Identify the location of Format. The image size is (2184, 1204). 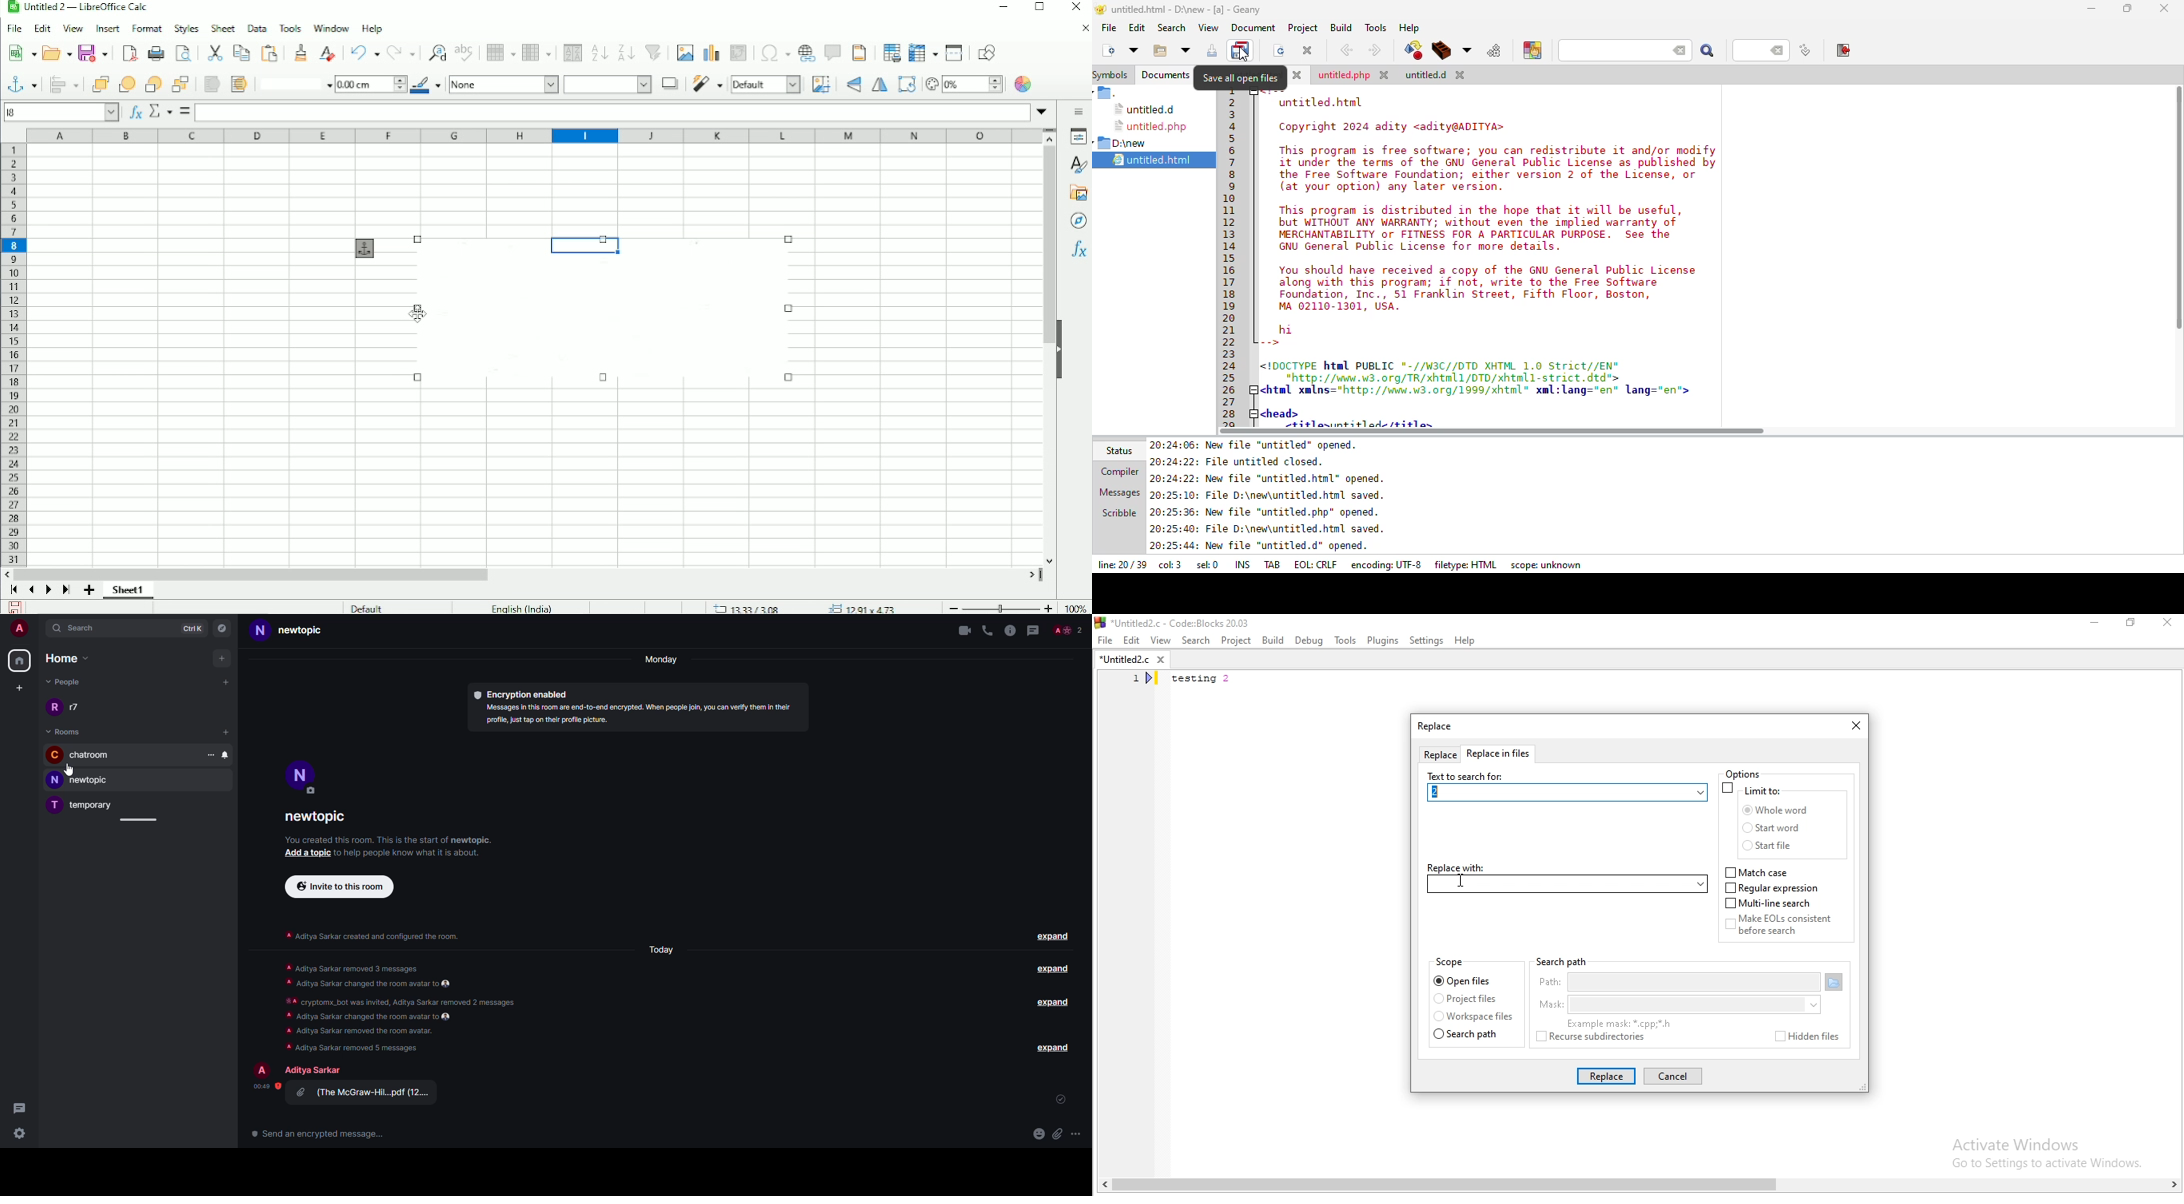
(148, 29).